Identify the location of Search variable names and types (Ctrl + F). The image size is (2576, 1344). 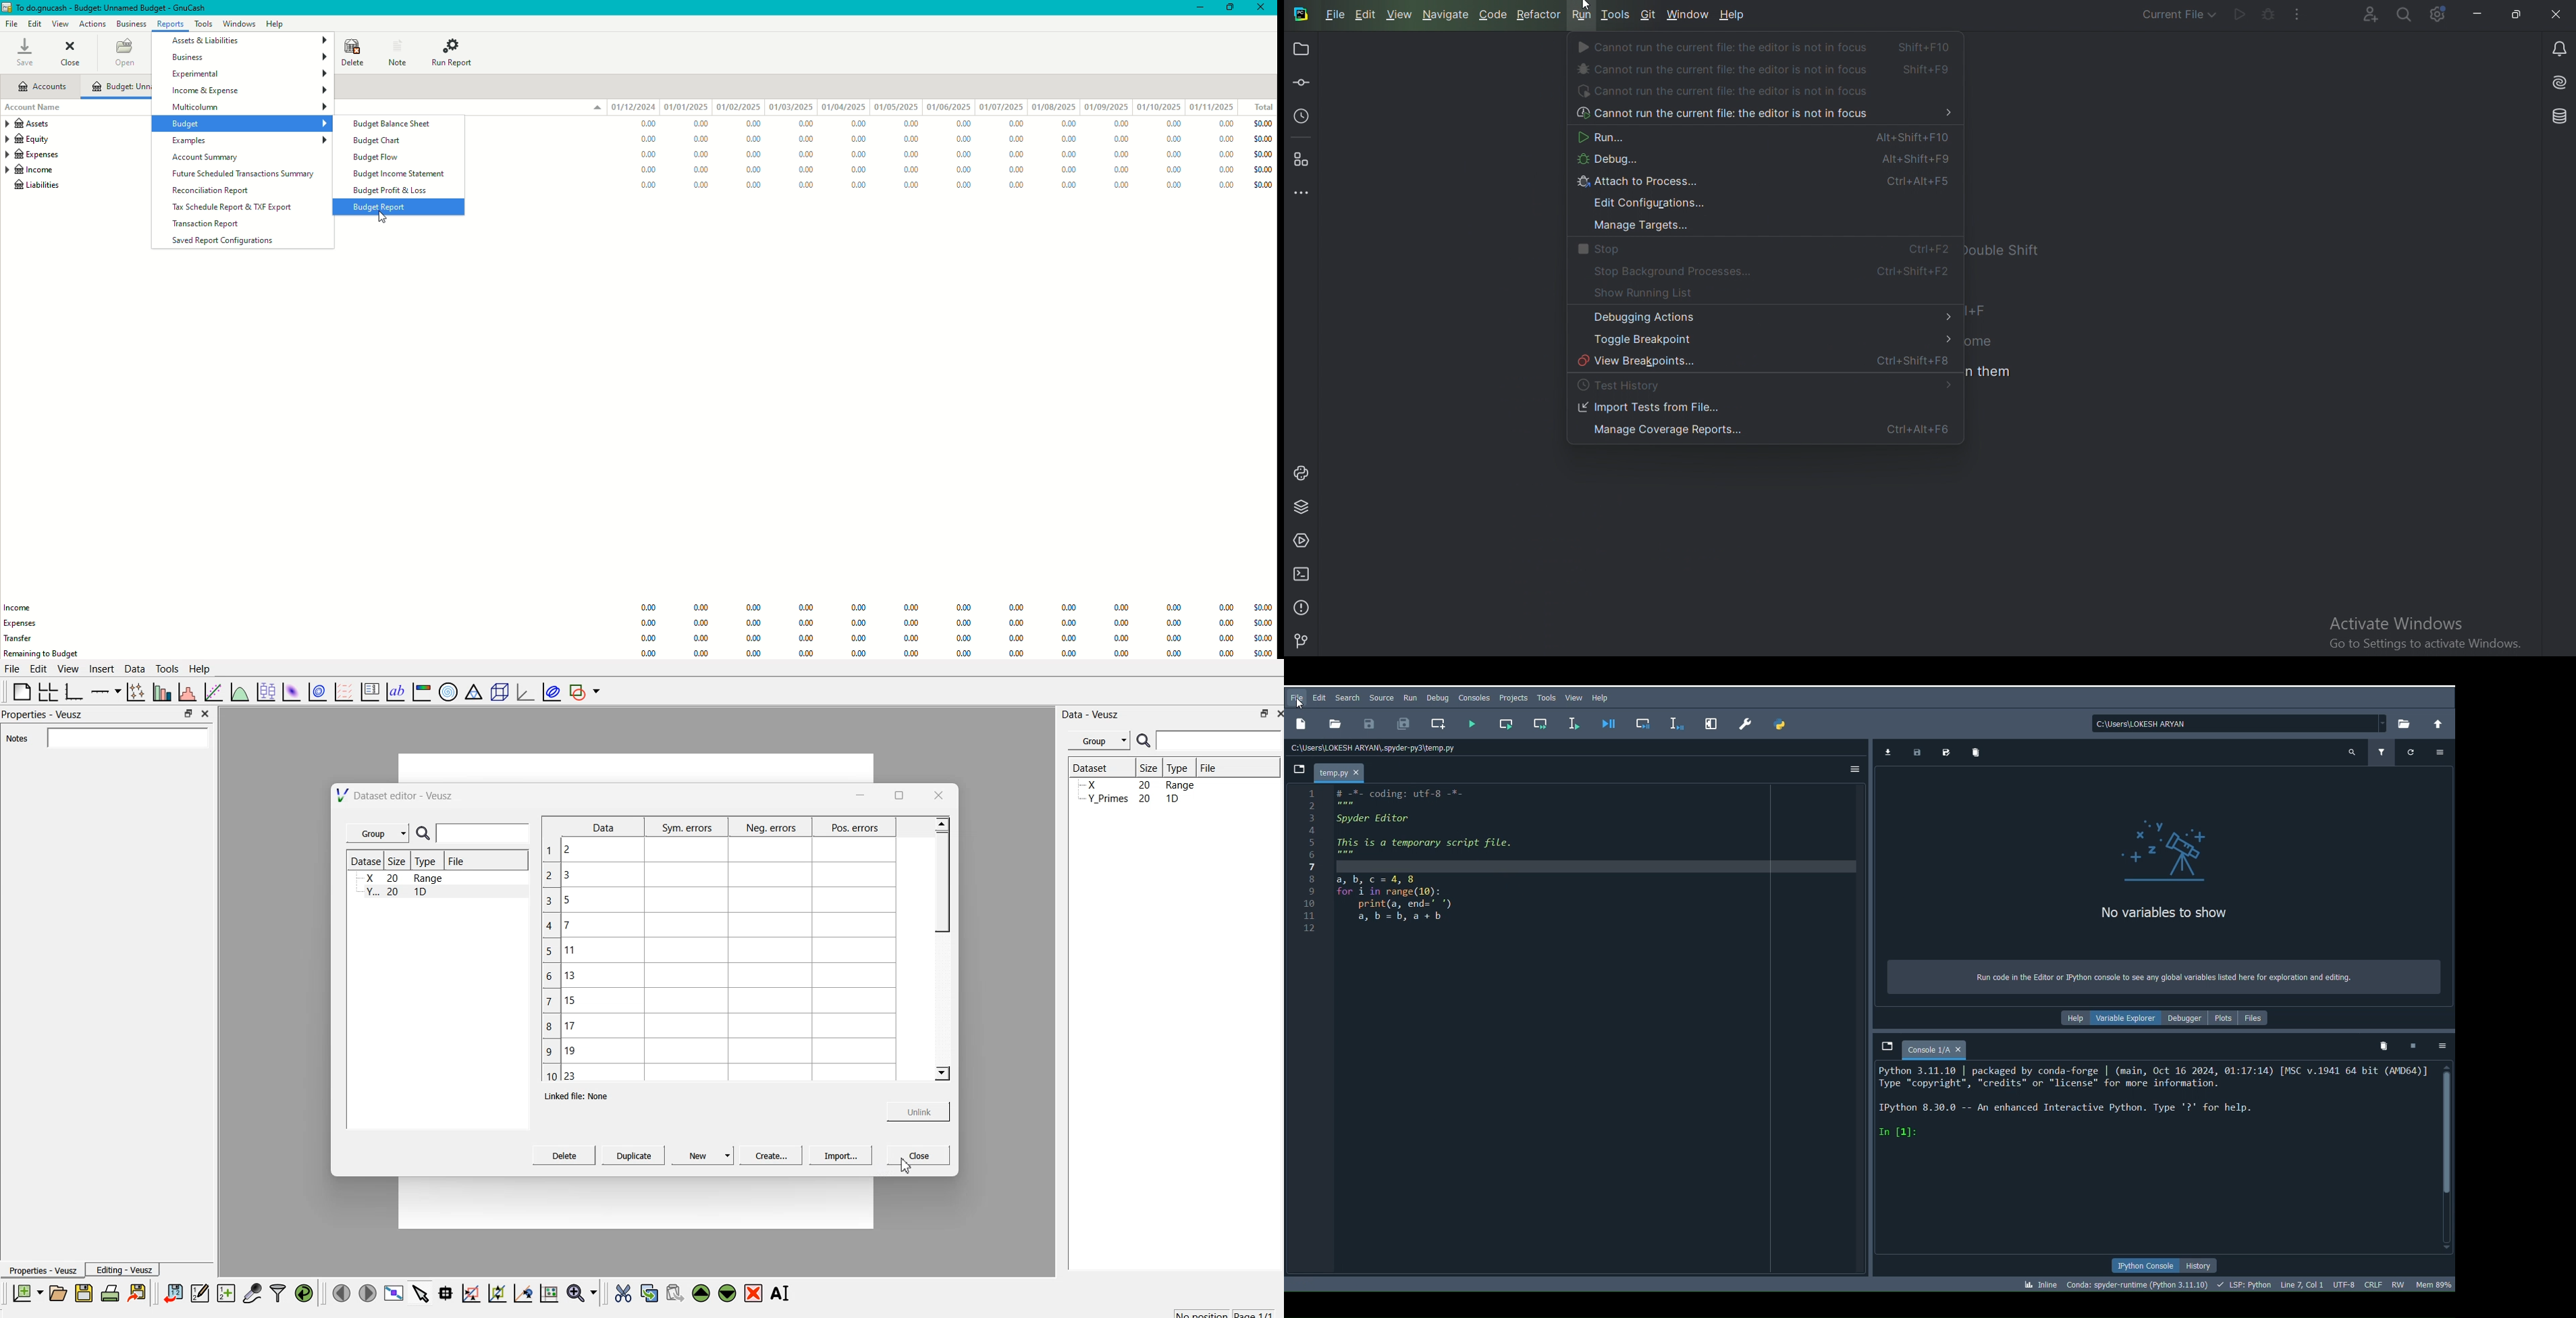
(2350, 753).